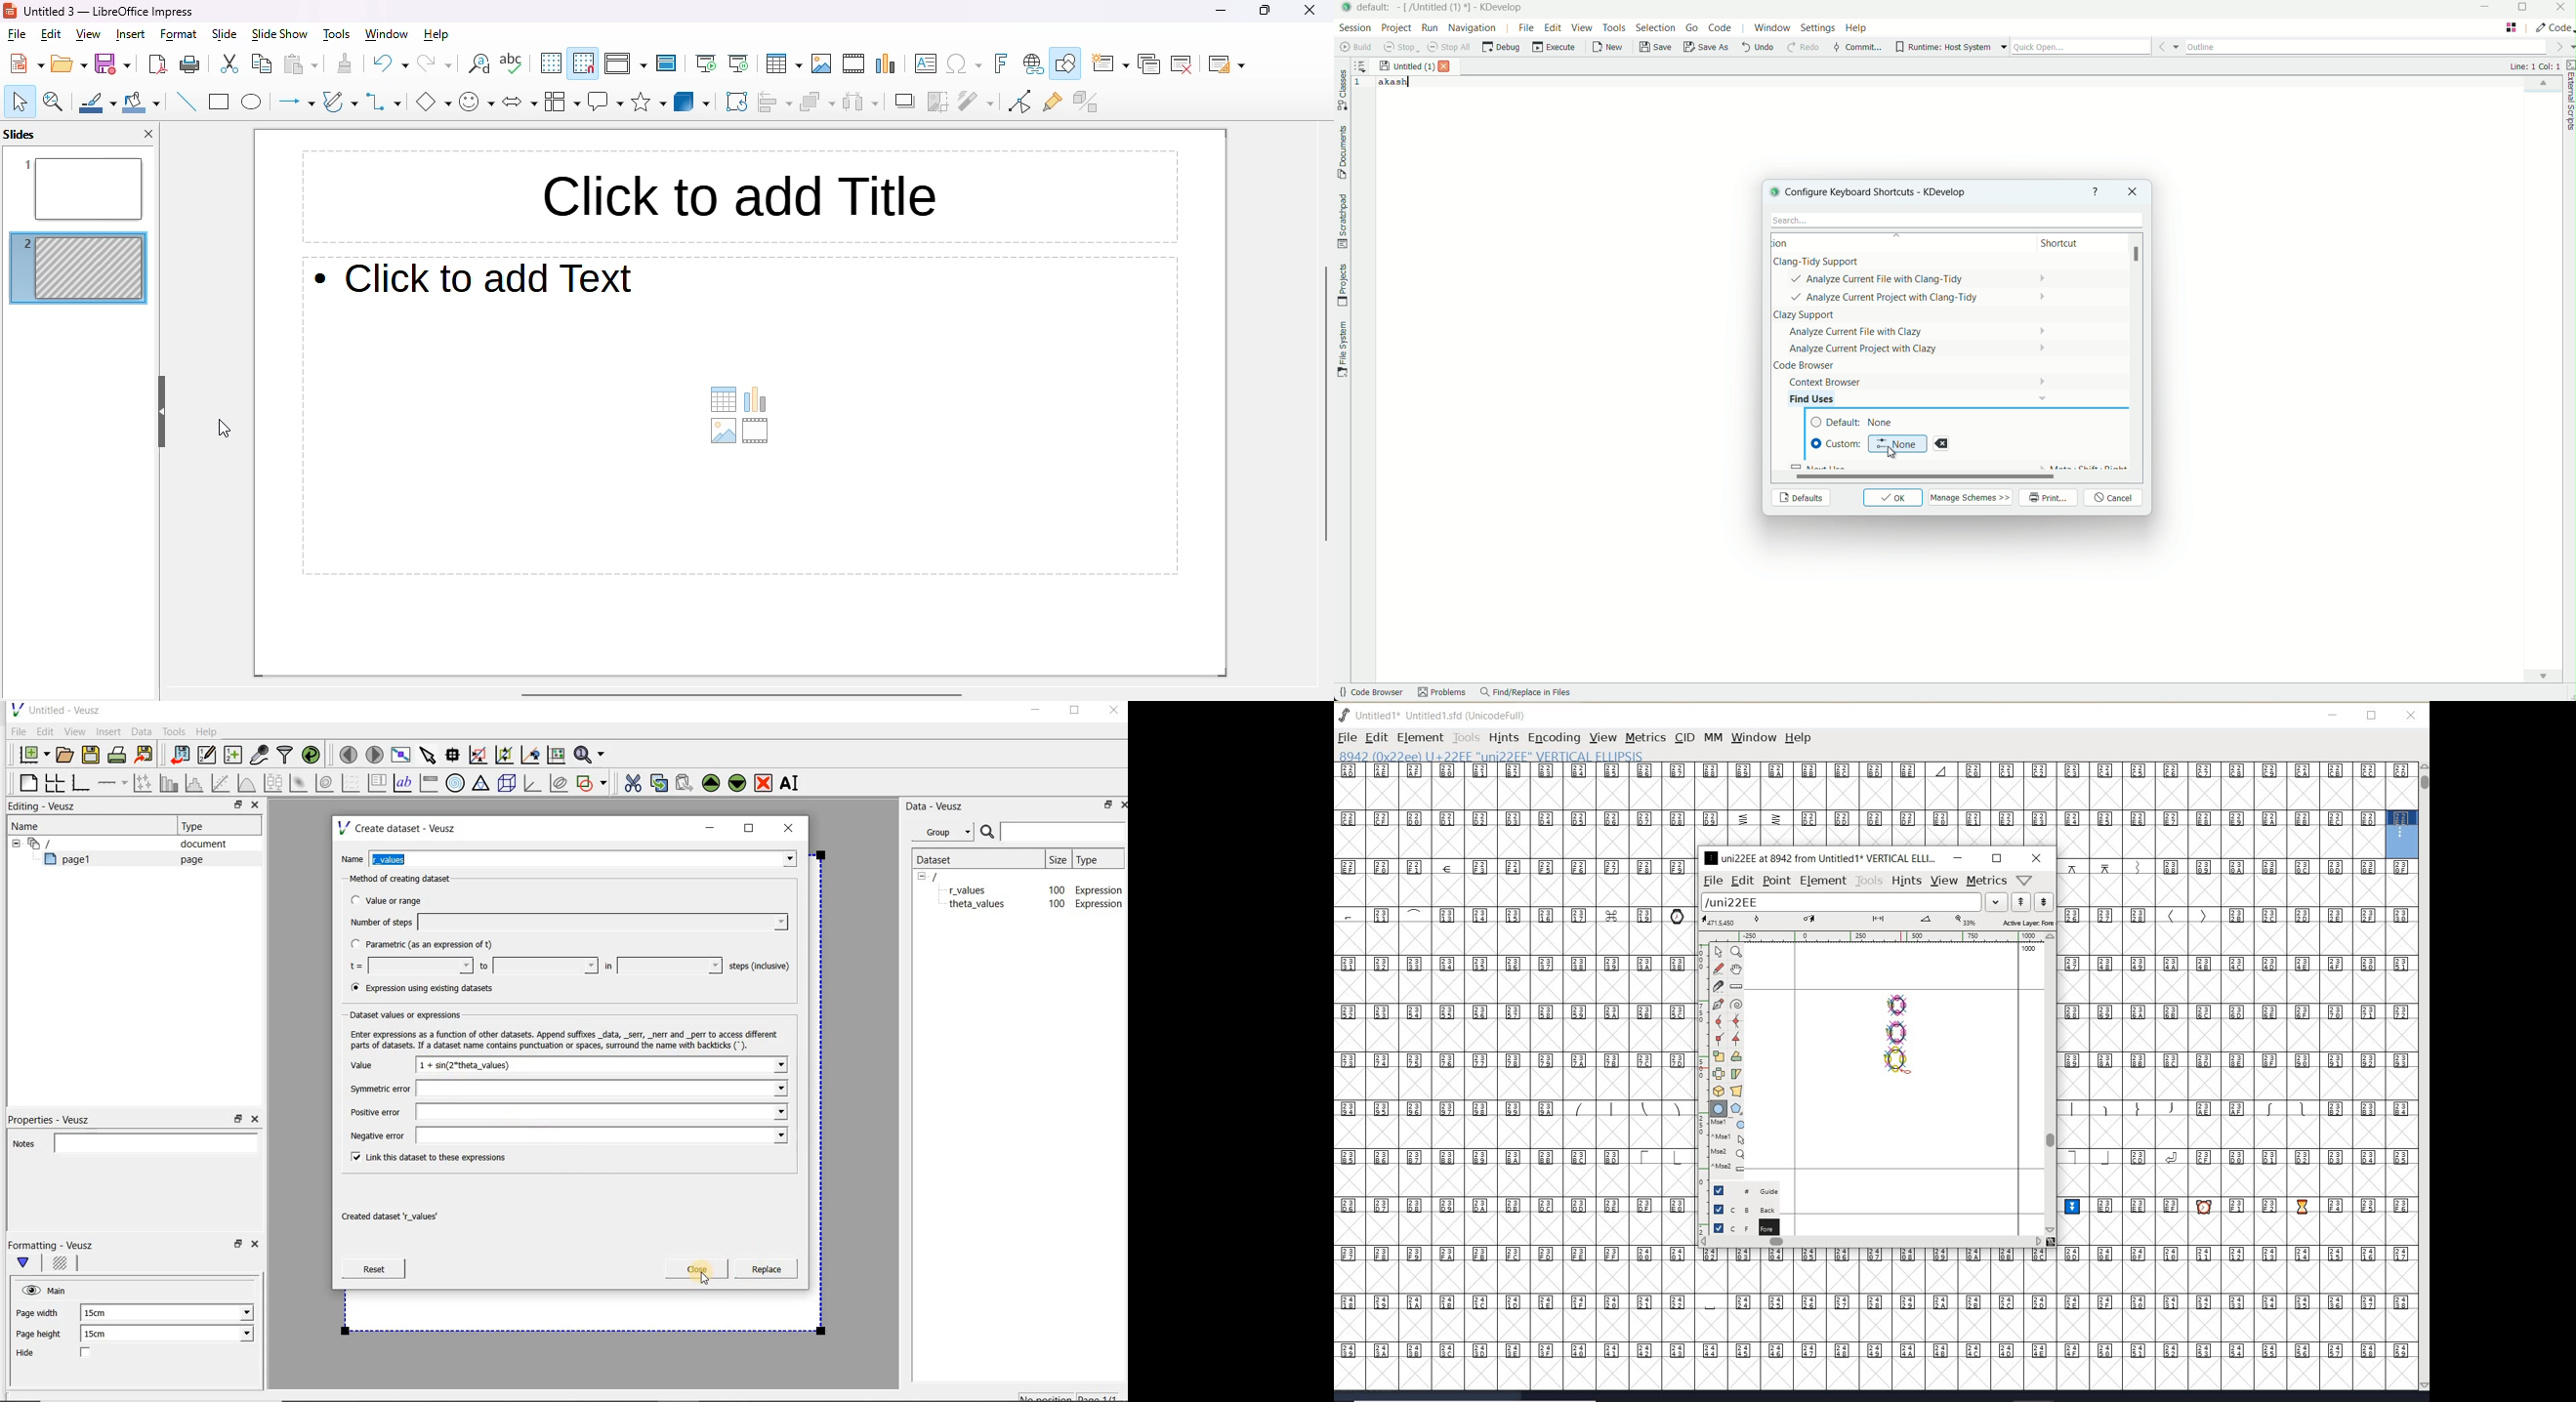  What do you see at coordinates (179, 755) in the screenshot?
I see `import data into Veusz` at bounding box center [179, 755].